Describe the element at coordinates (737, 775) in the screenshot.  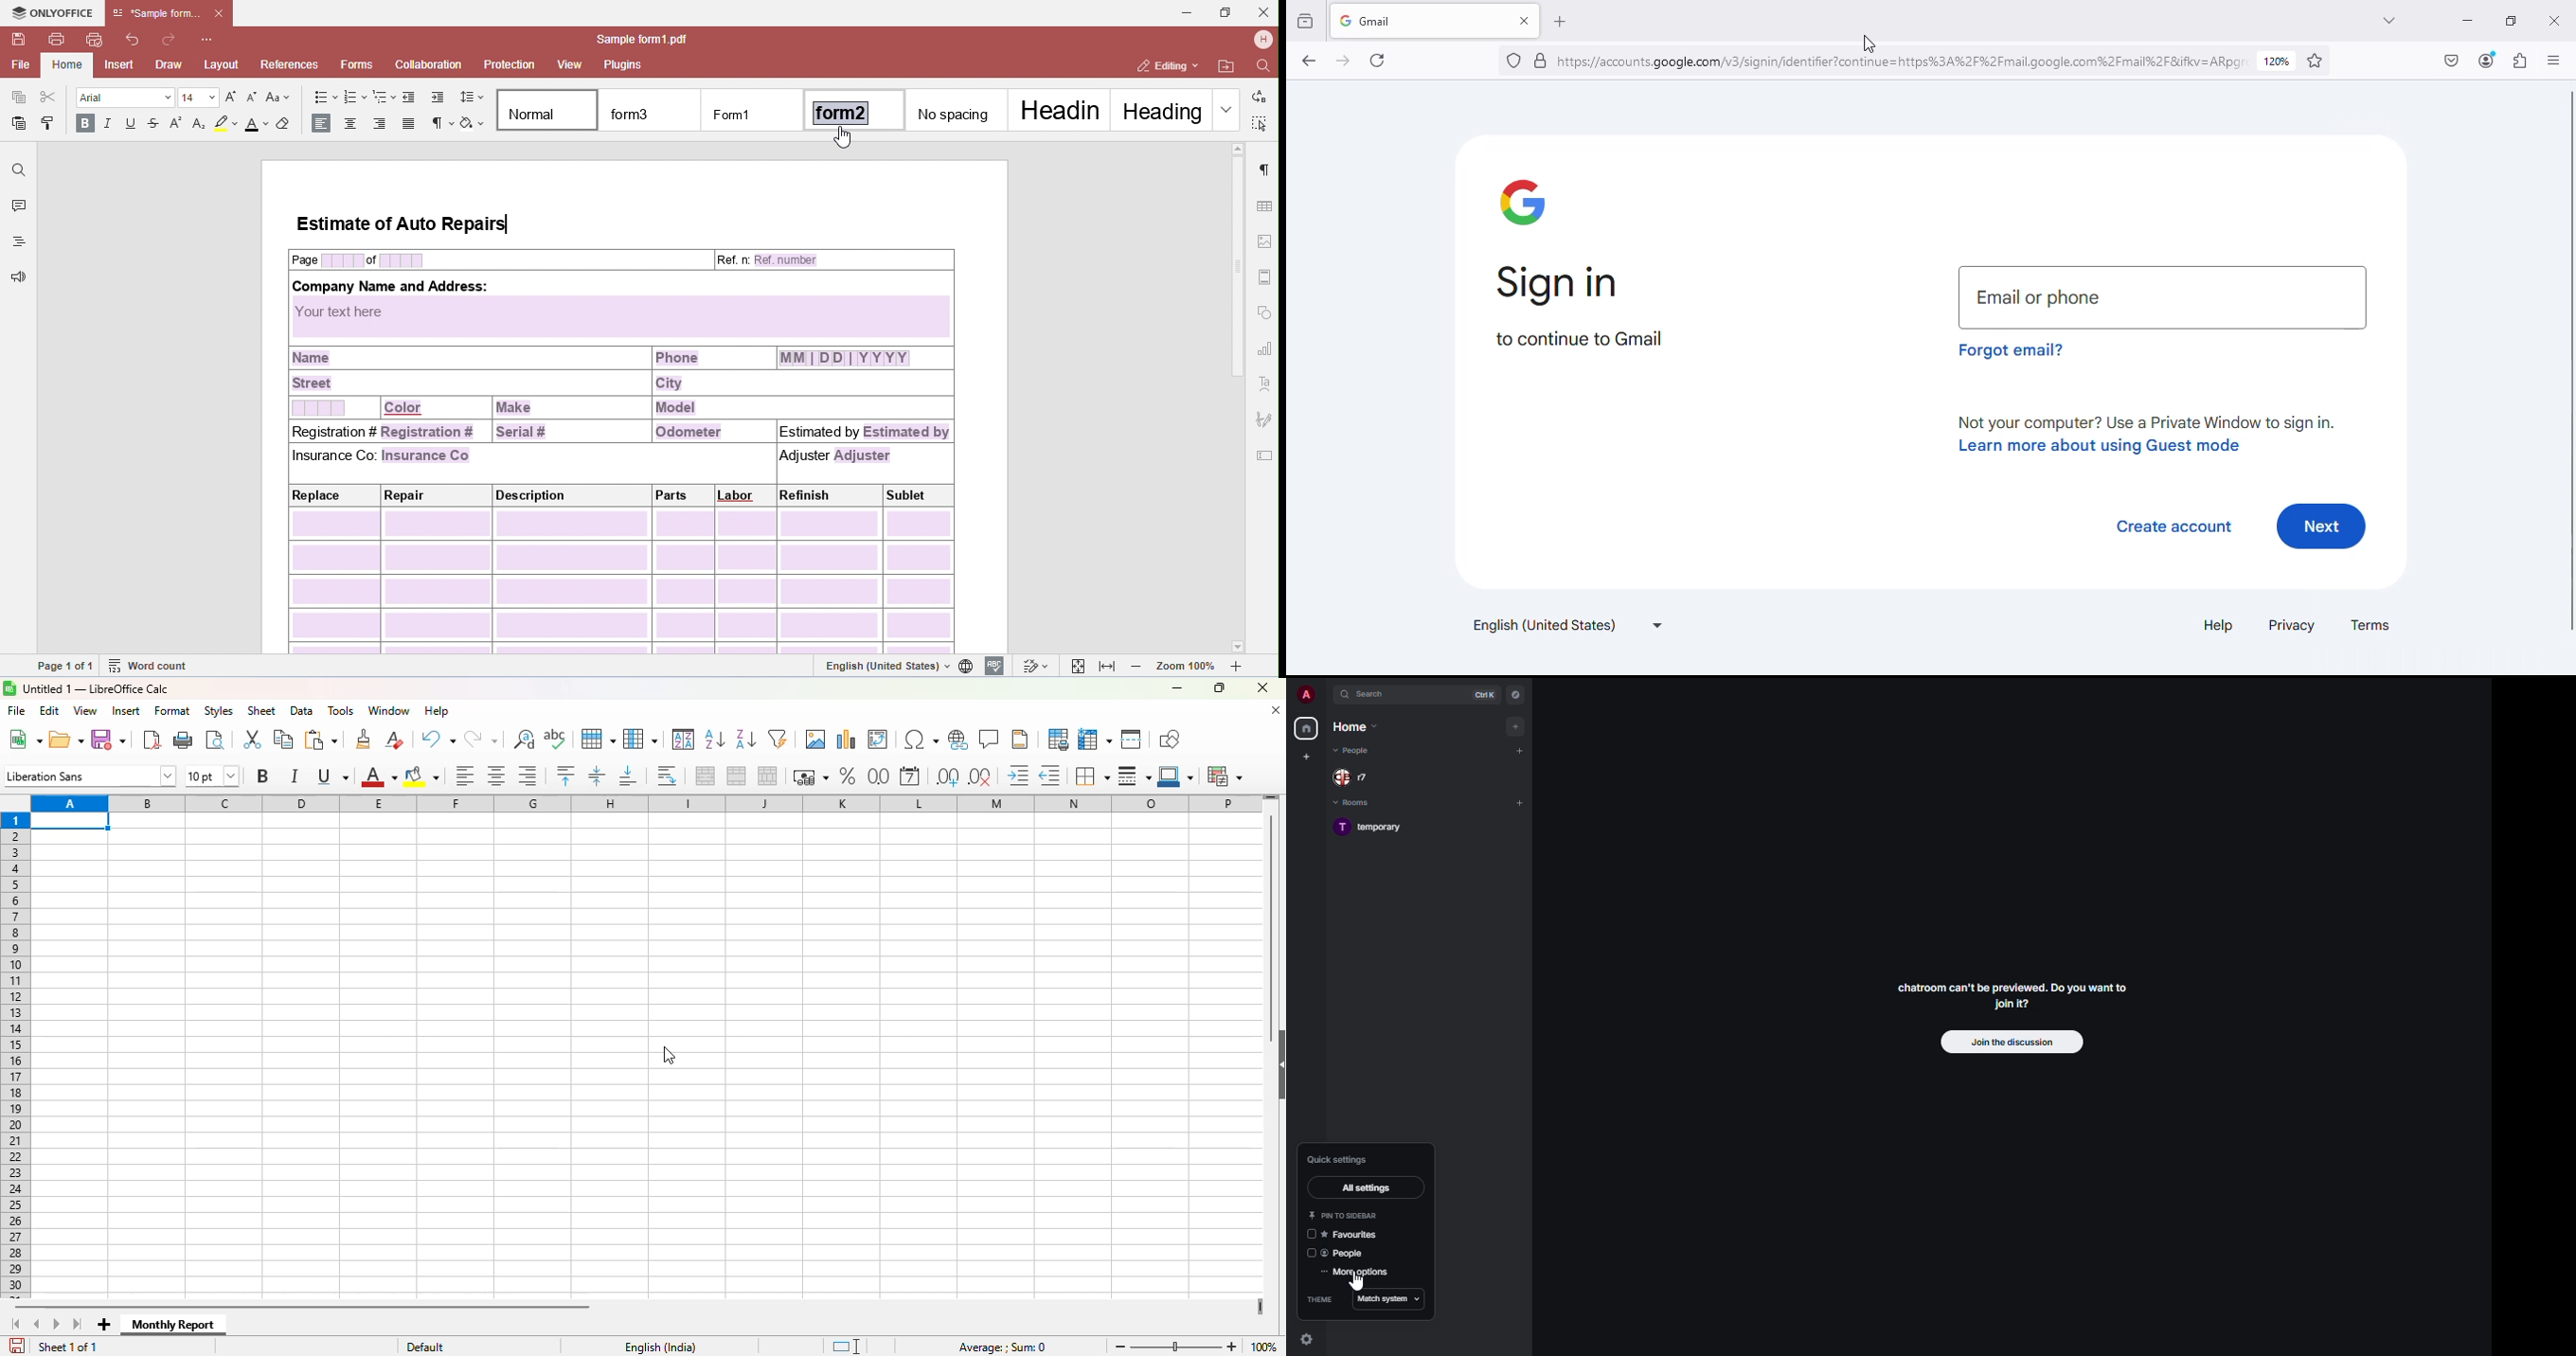
I see `merge cells` at that location.